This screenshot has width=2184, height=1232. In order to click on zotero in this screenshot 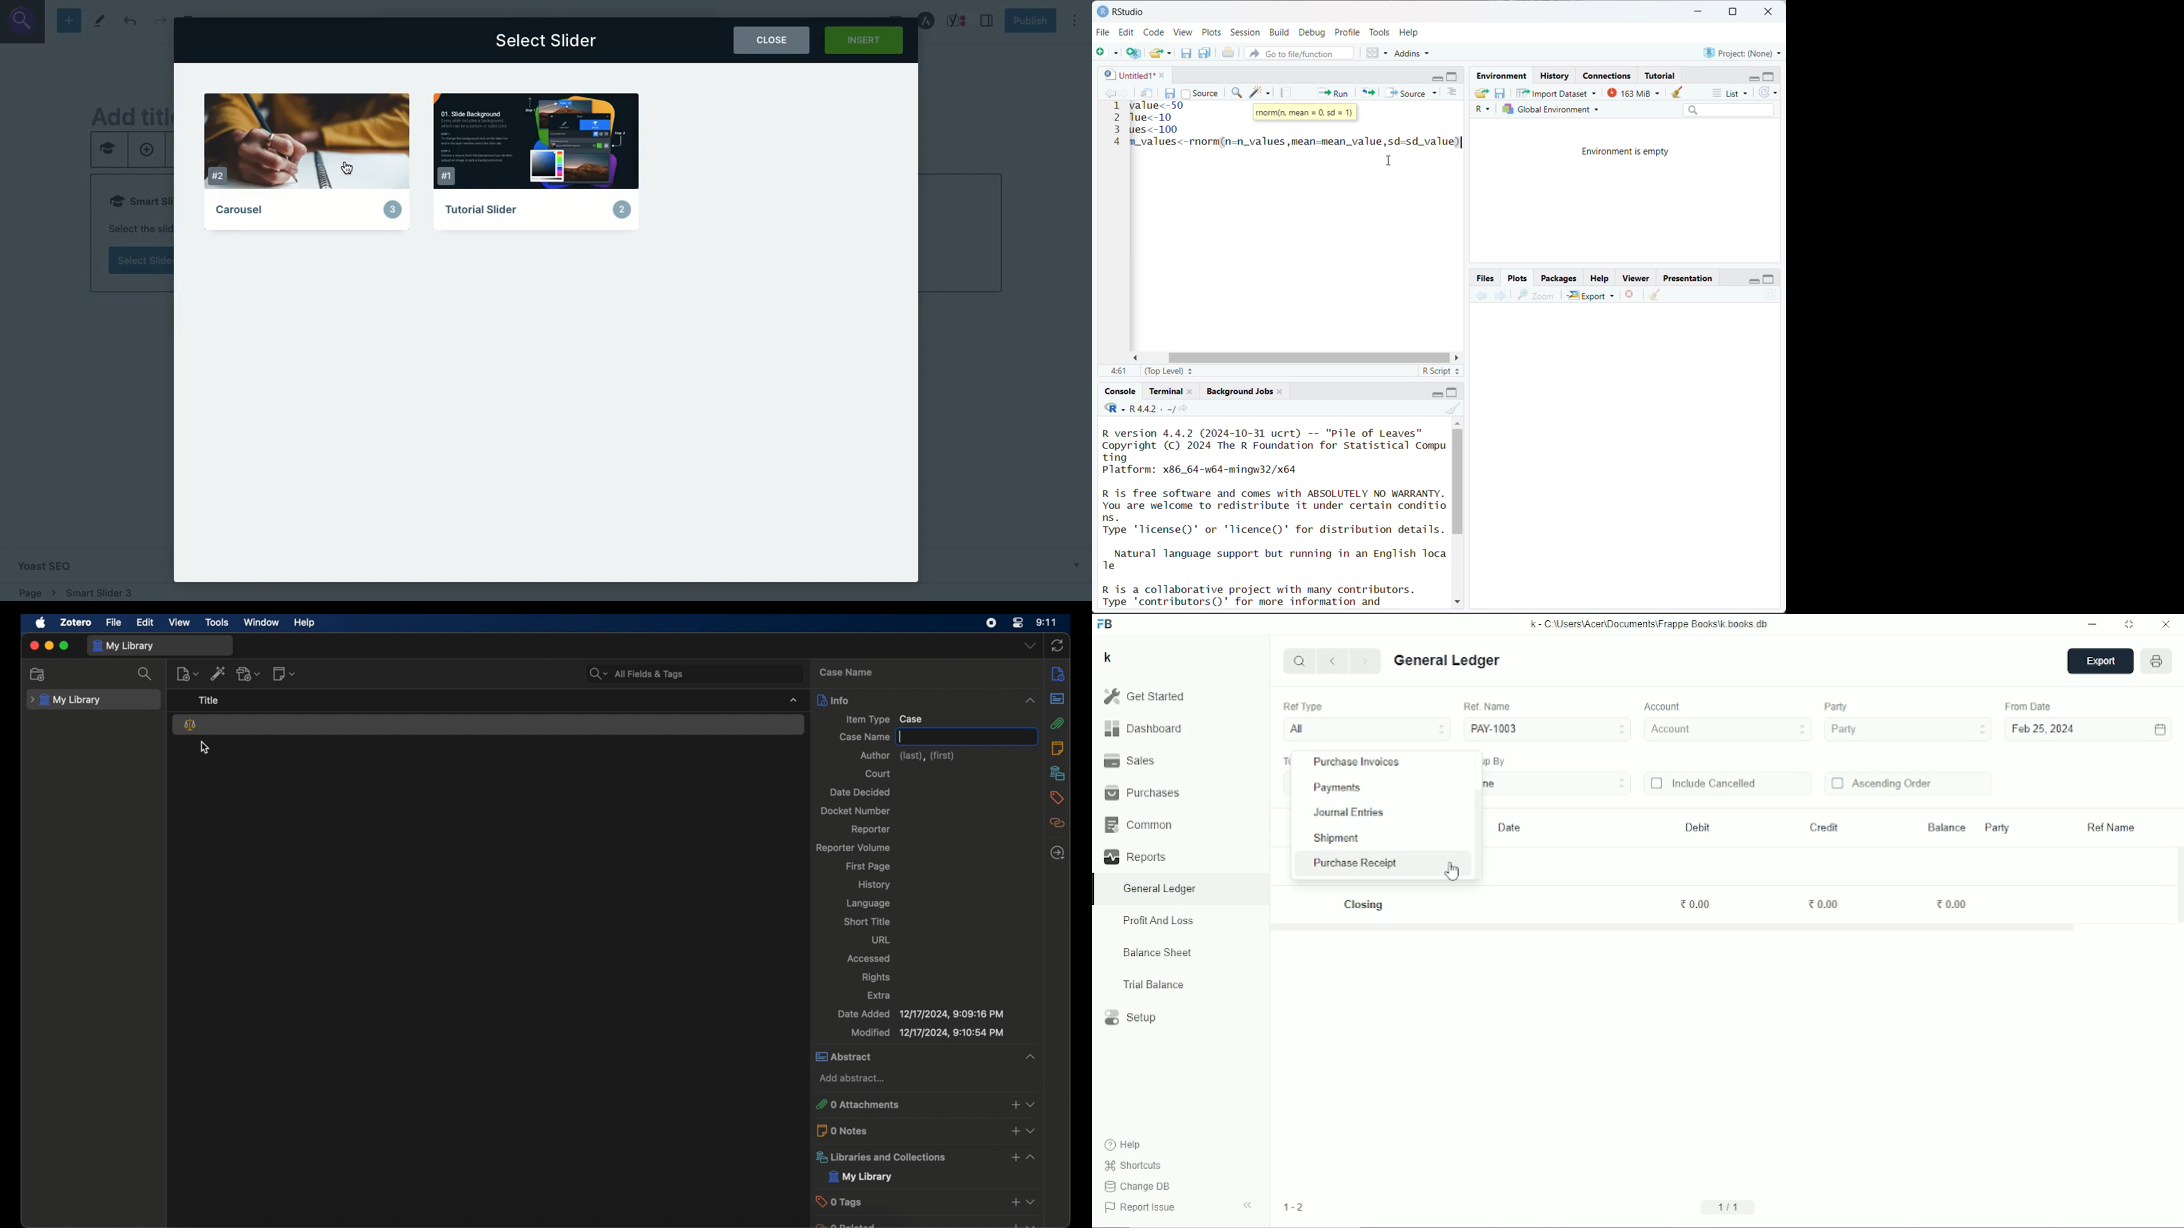, I will do `click(76, 623)`.